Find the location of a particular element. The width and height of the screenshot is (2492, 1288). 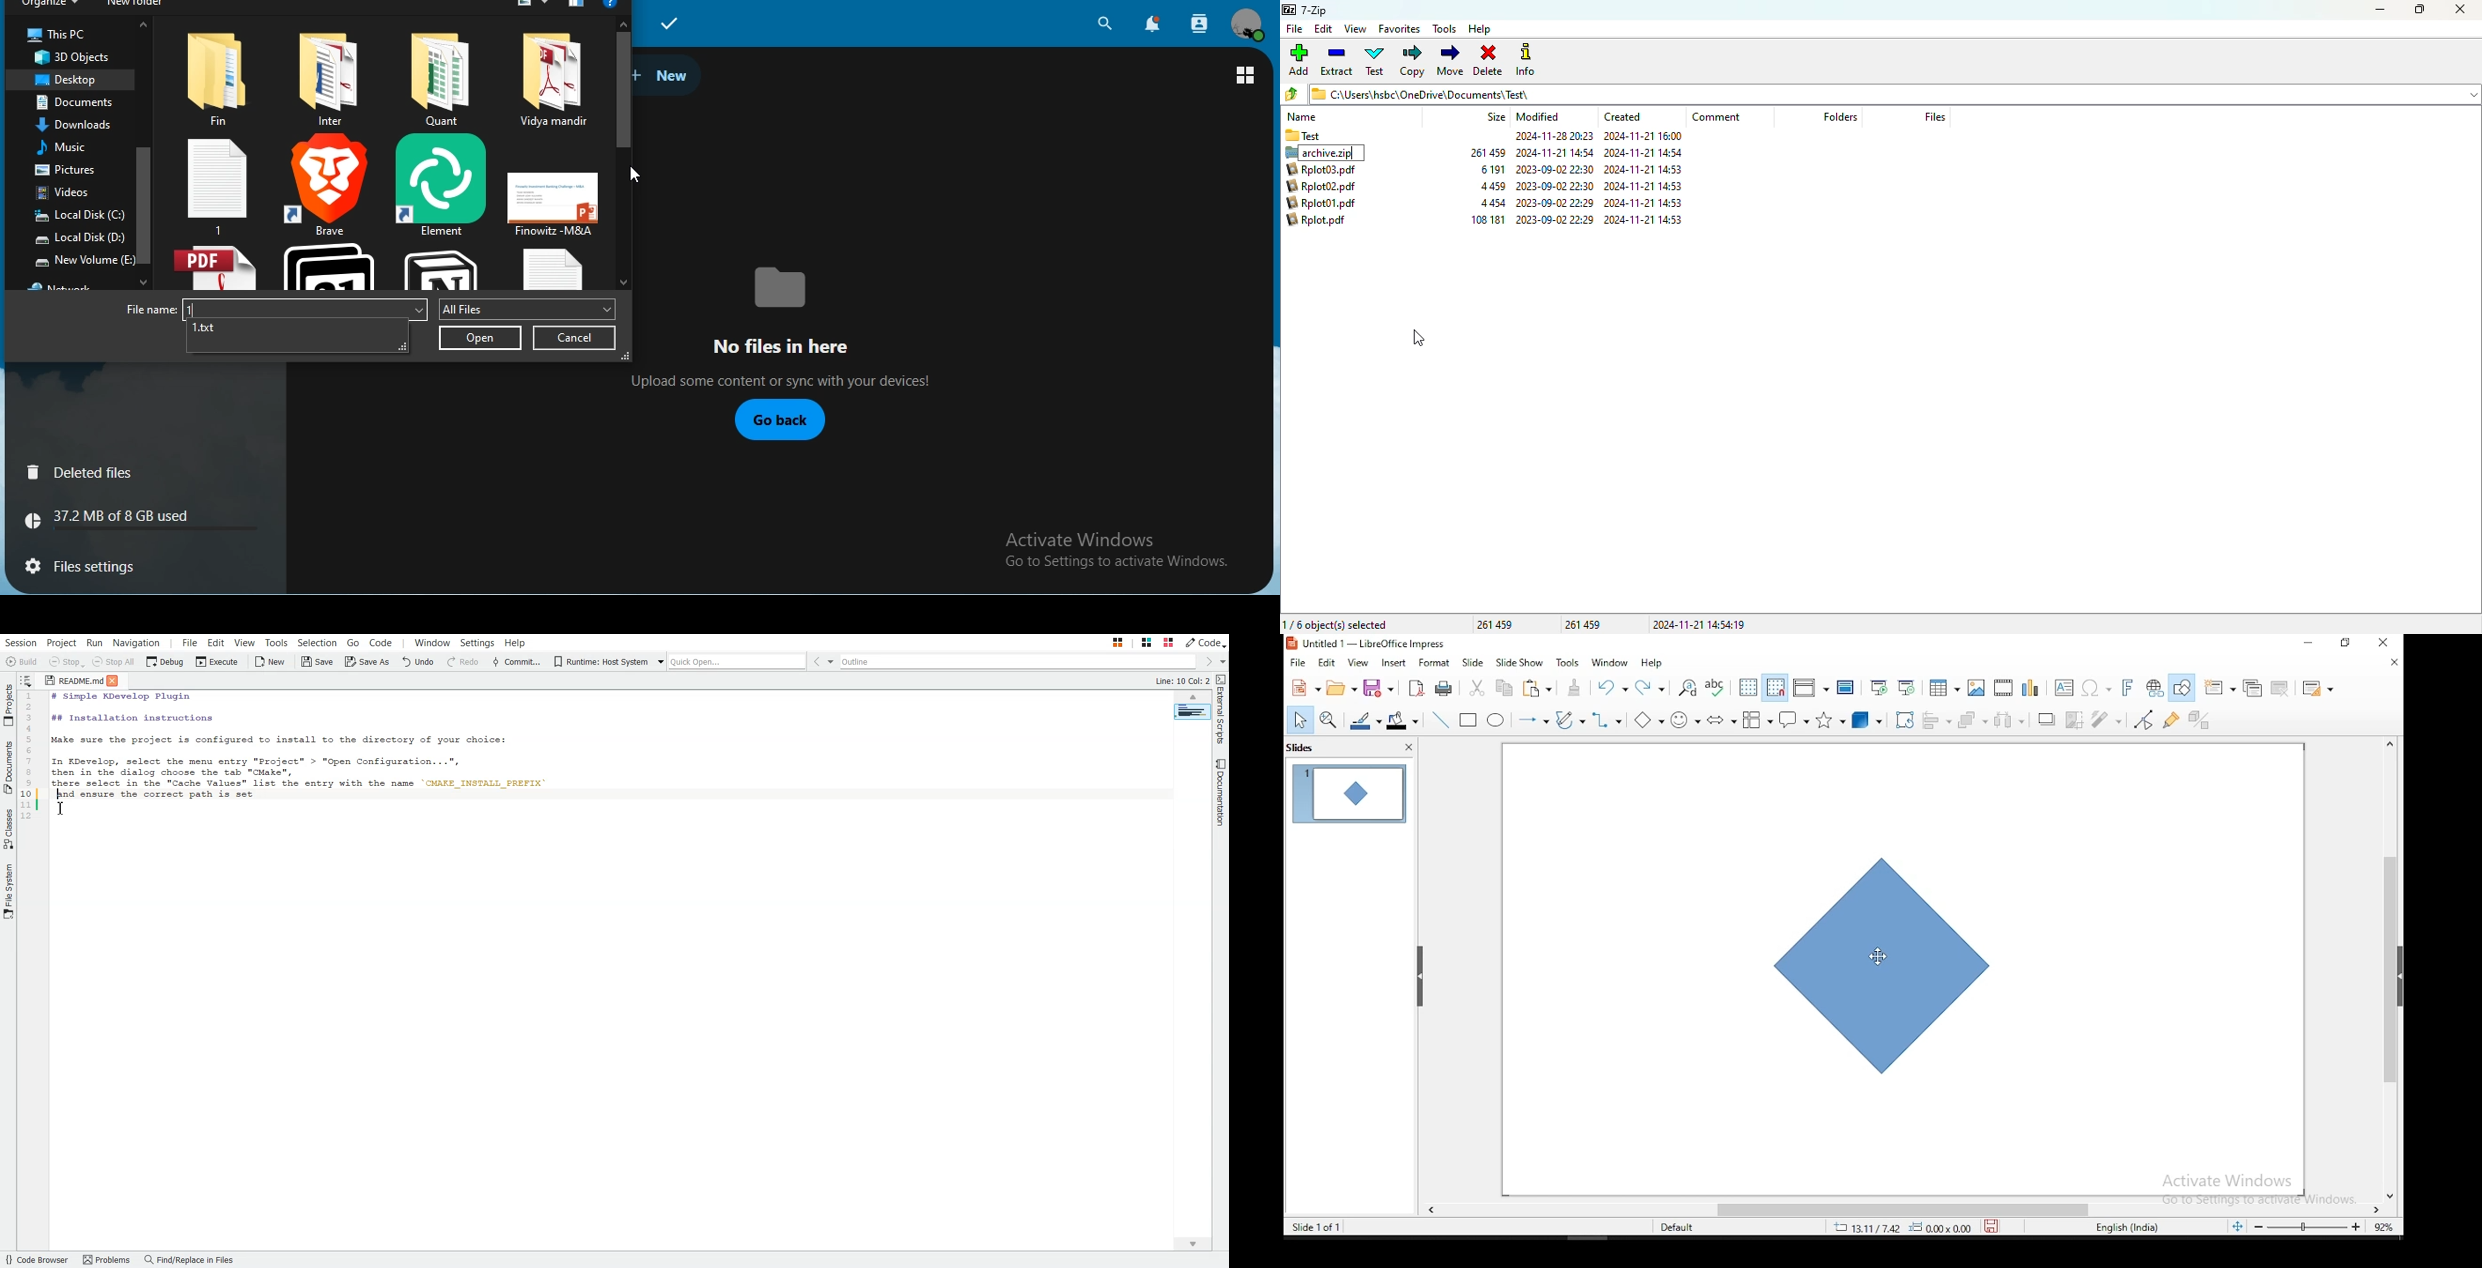

search contacts is located at coordinates (1196, 23).